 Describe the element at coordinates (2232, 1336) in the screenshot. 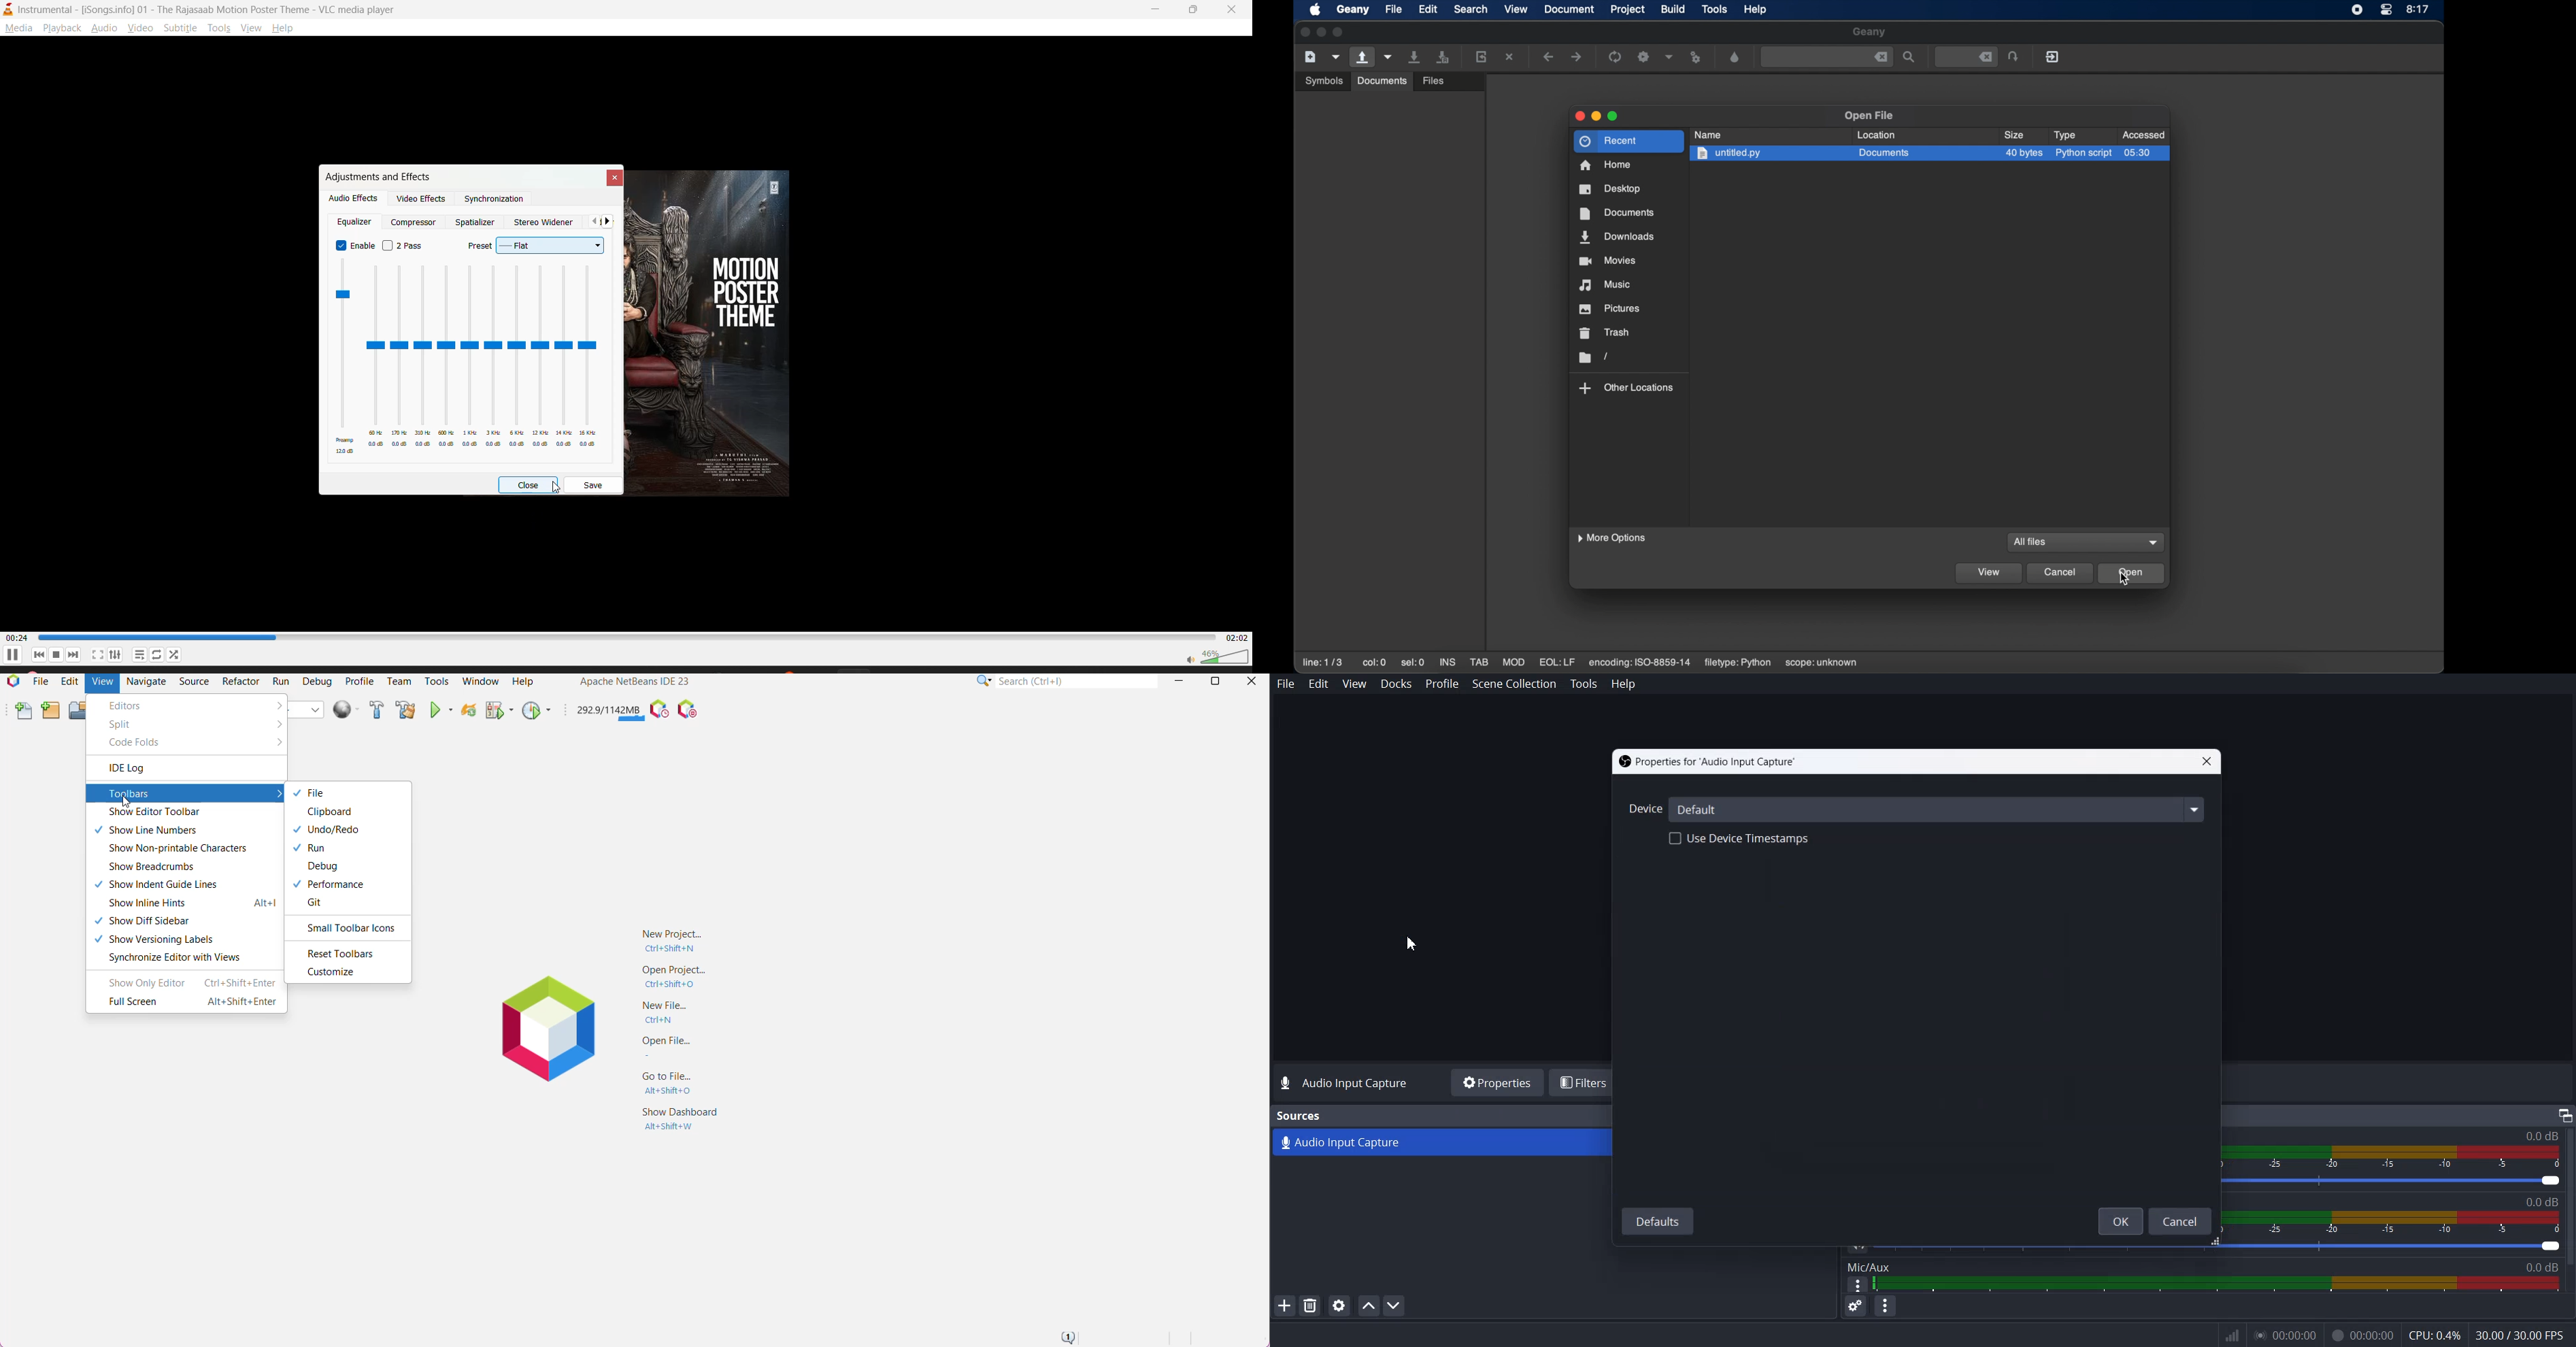

I see `Inf` at that location.